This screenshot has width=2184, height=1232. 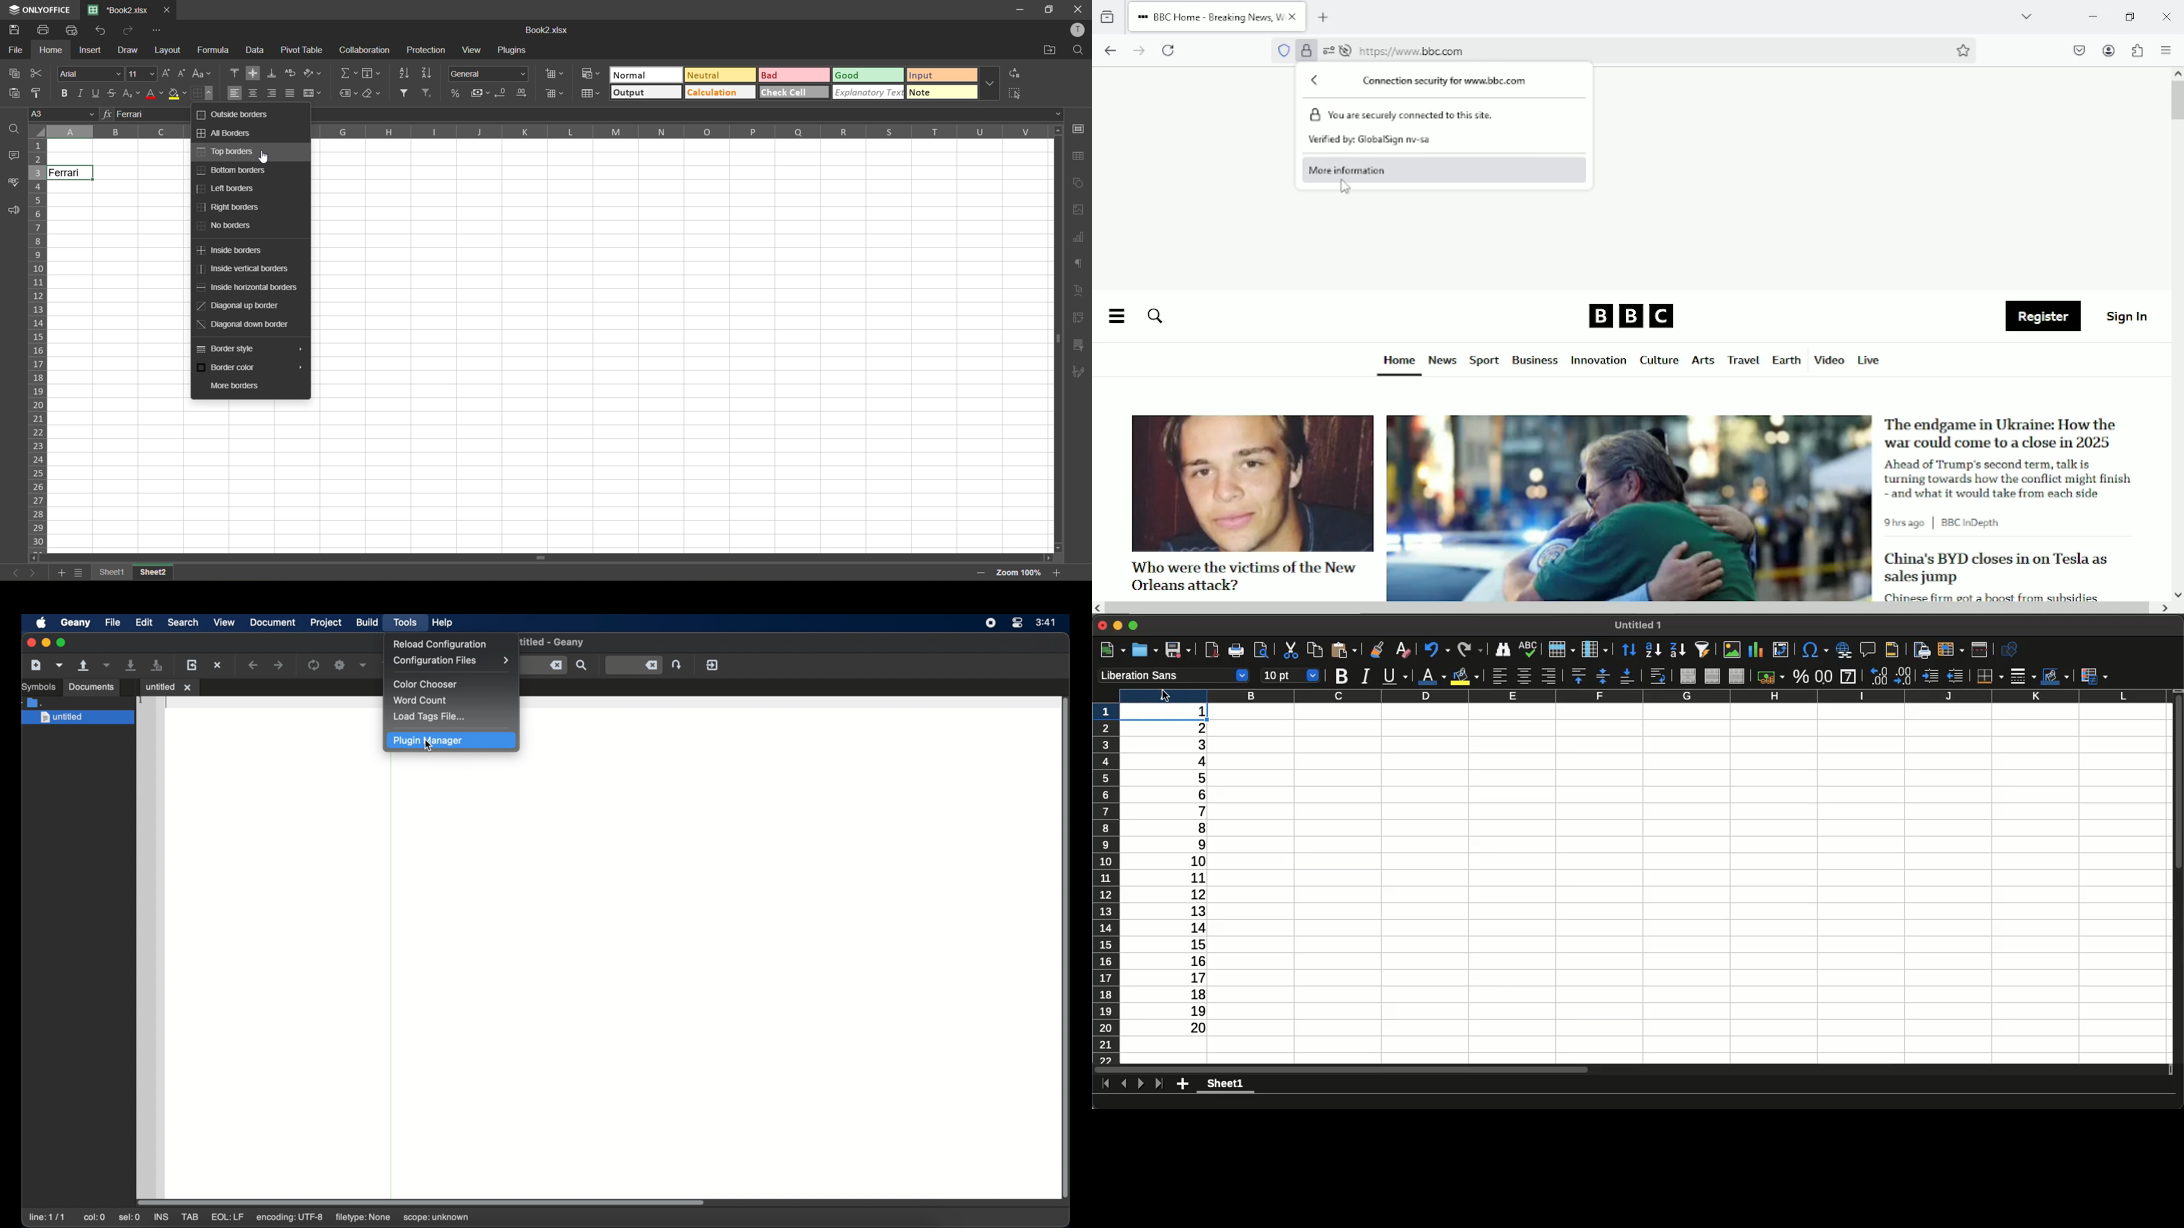 I want to click on Expand, so click(x=1134, y=625).